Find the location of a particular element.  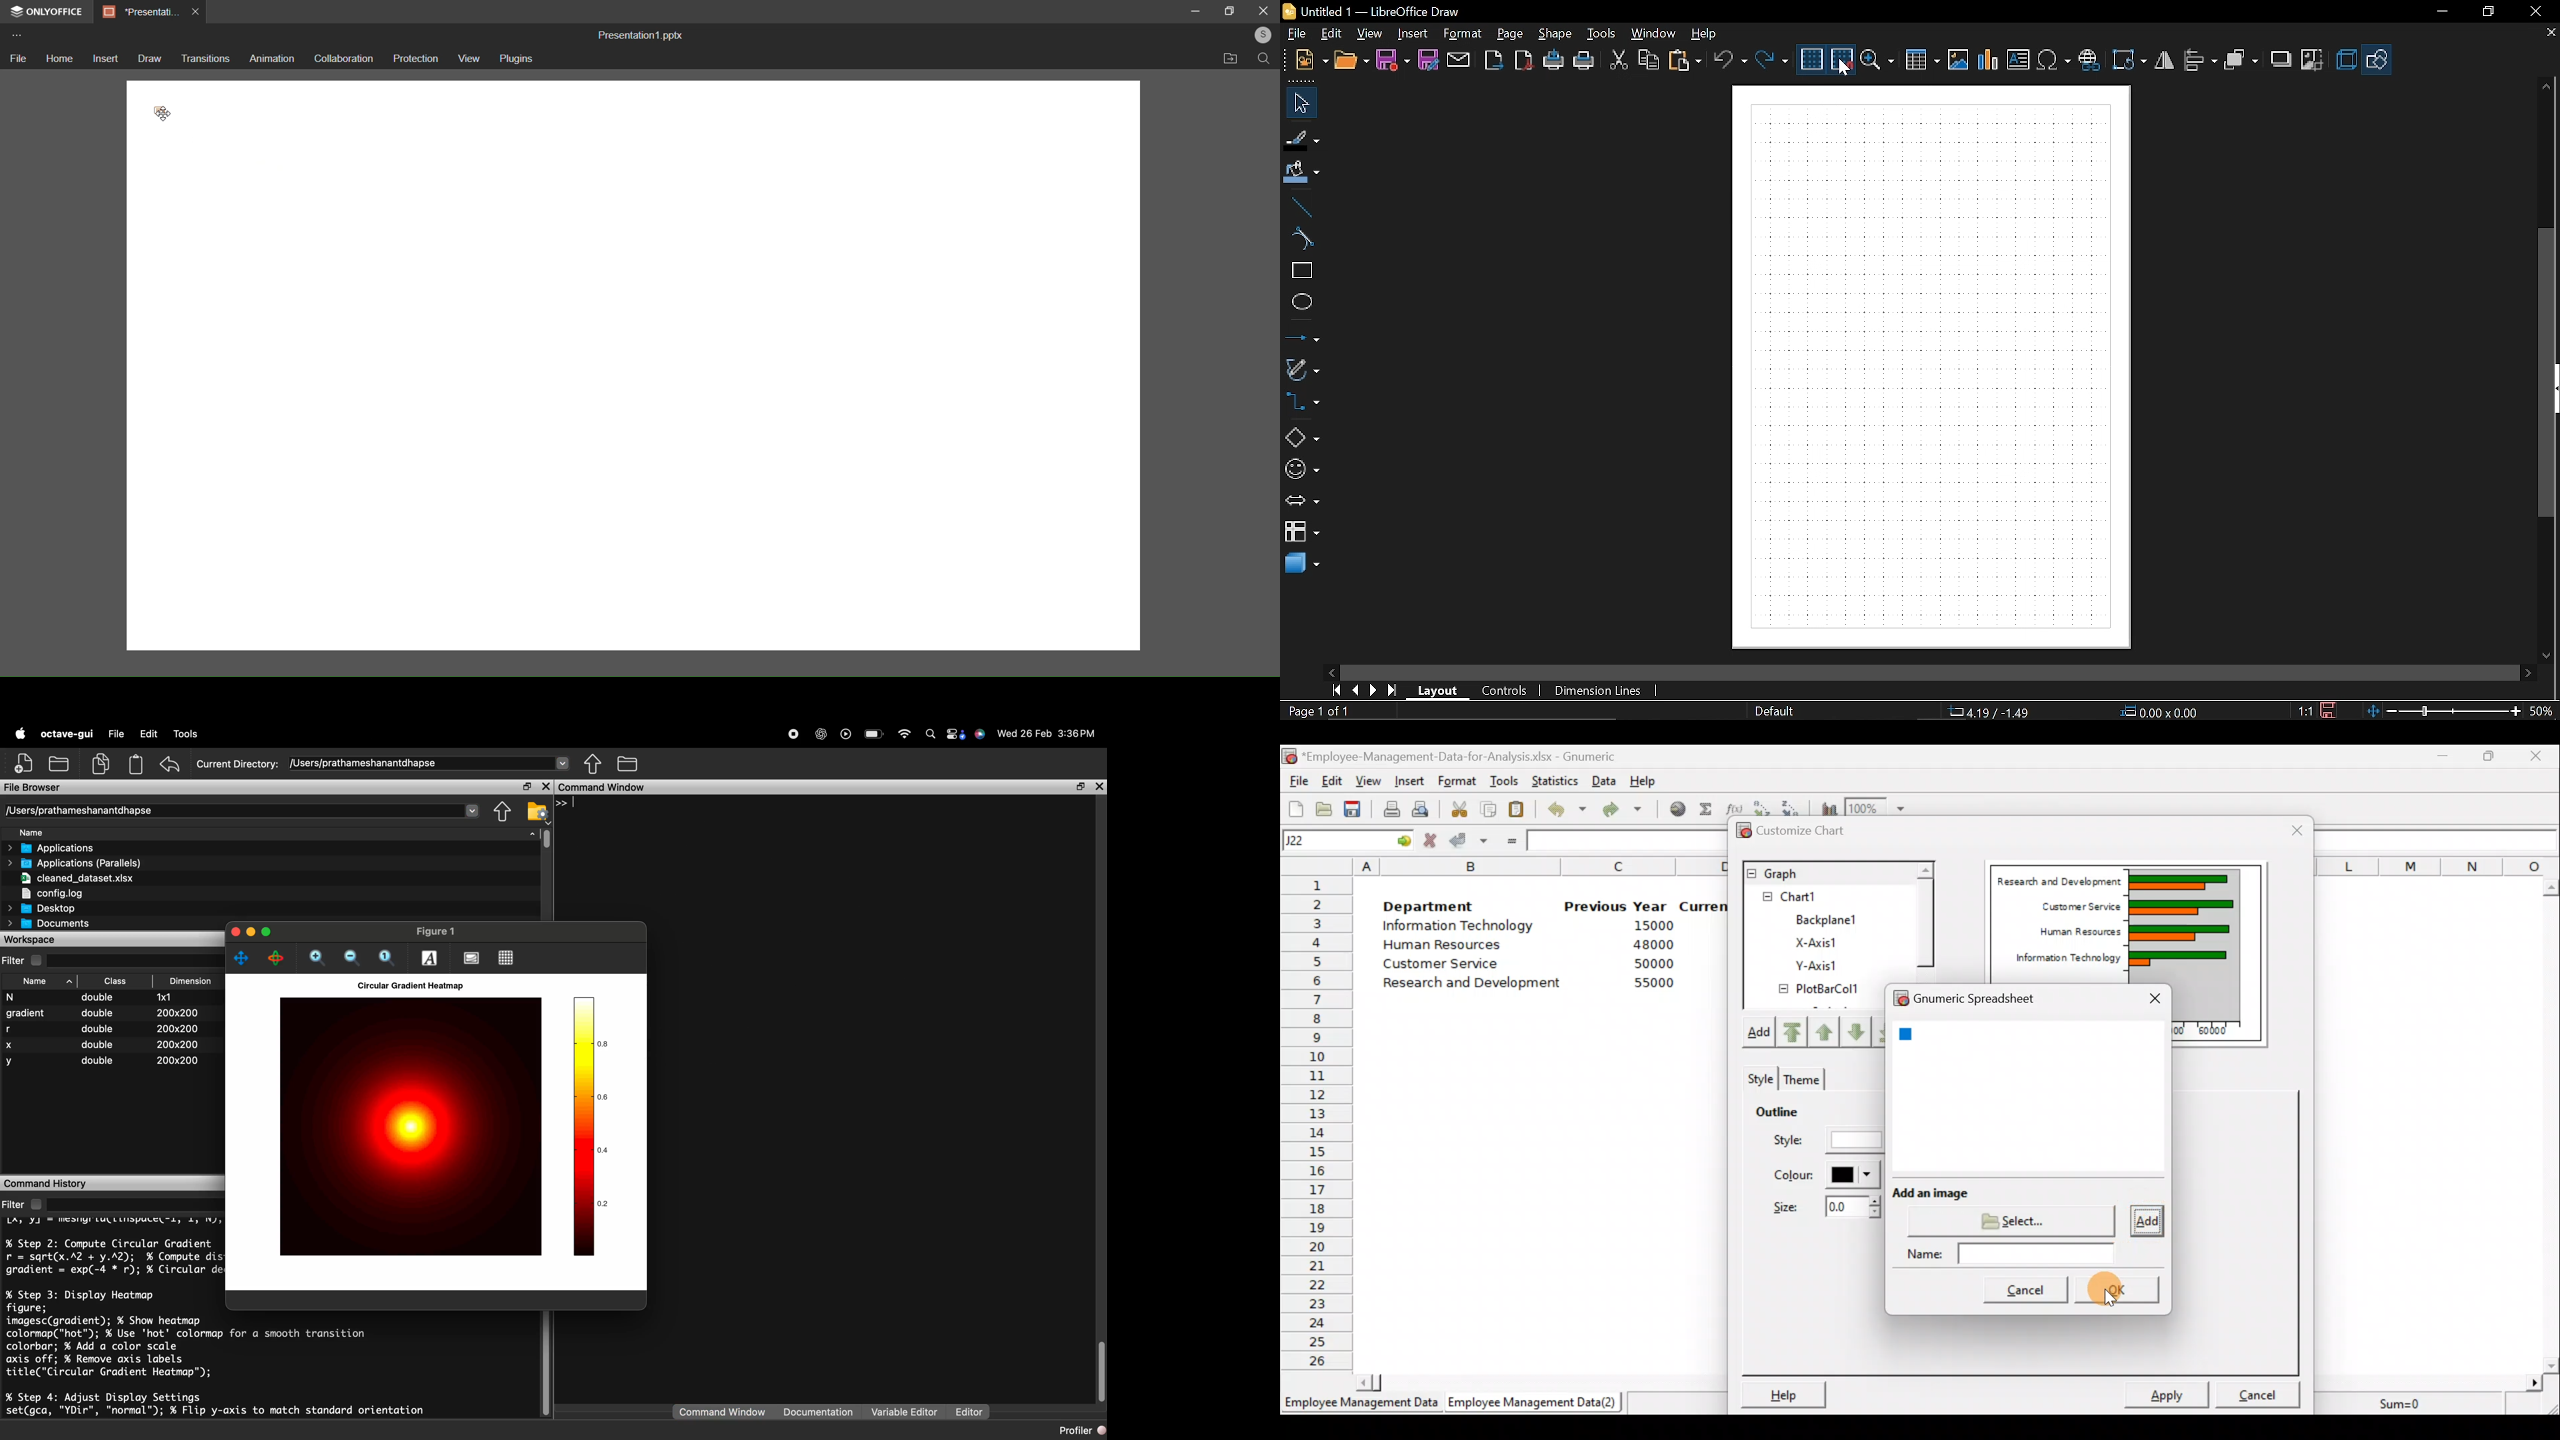

 symbols is located at coordinates (2055, 60).